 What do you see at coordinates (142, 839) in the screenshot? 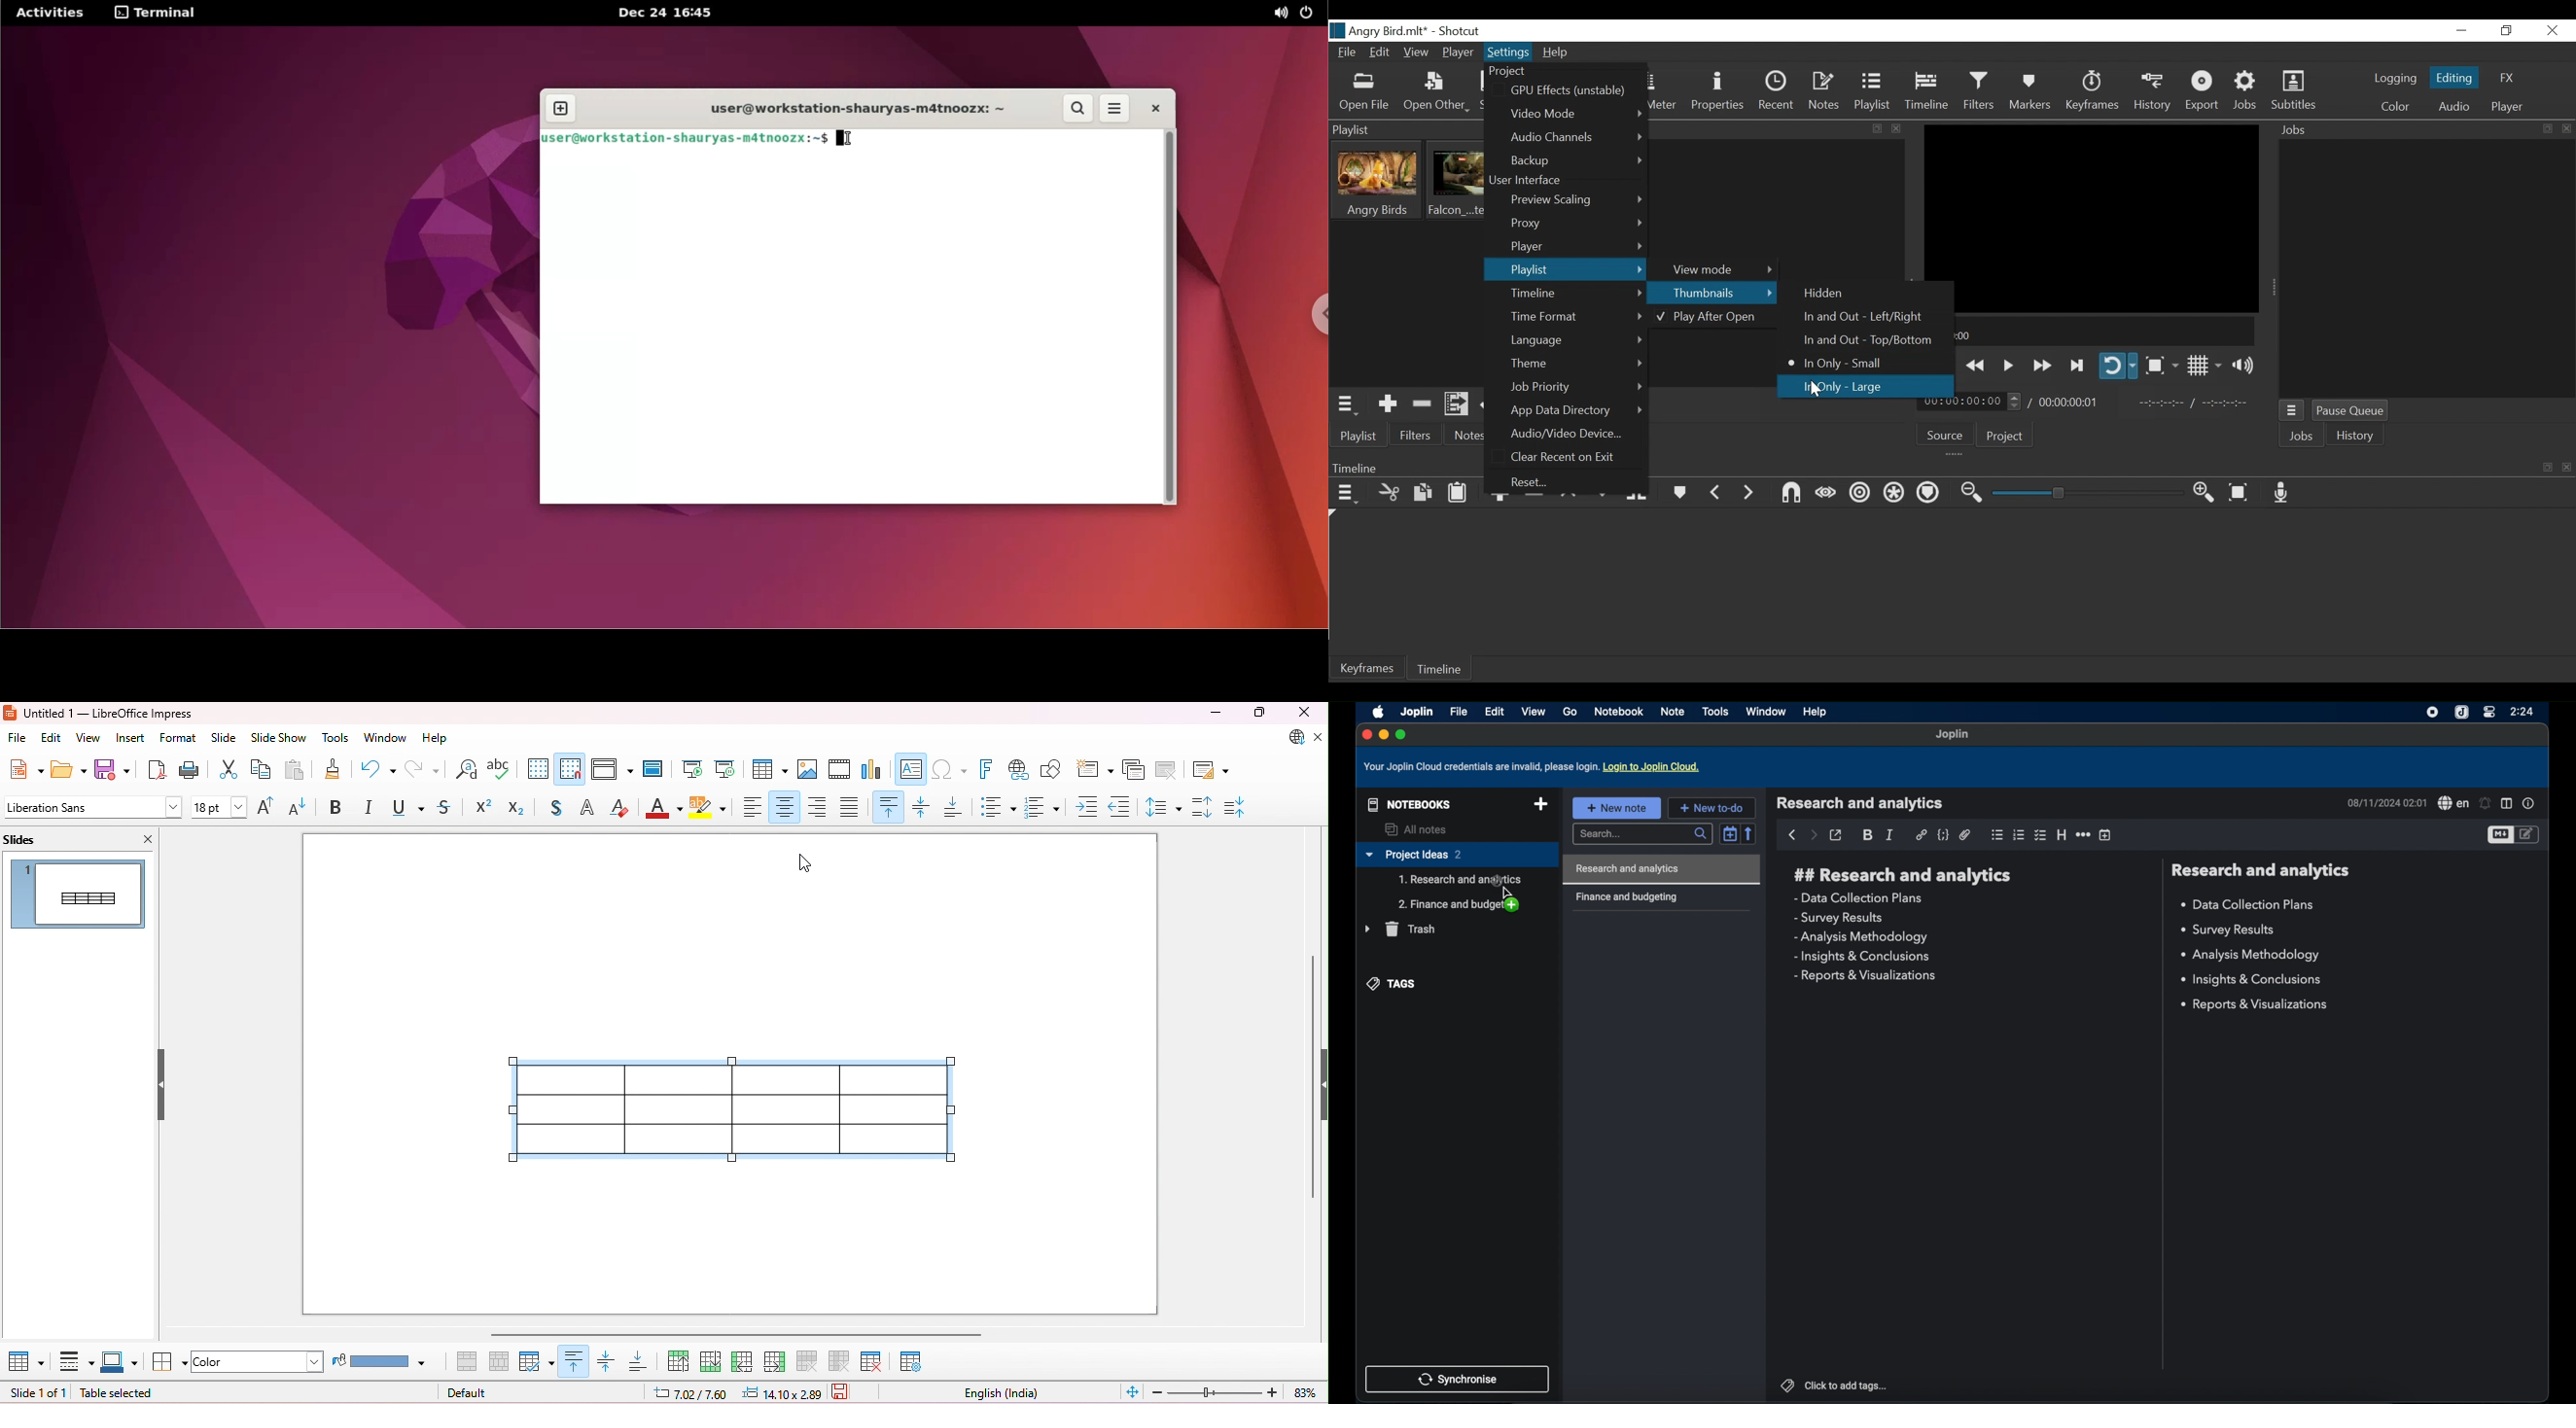
I see `close` at bounding box center [142, 839].